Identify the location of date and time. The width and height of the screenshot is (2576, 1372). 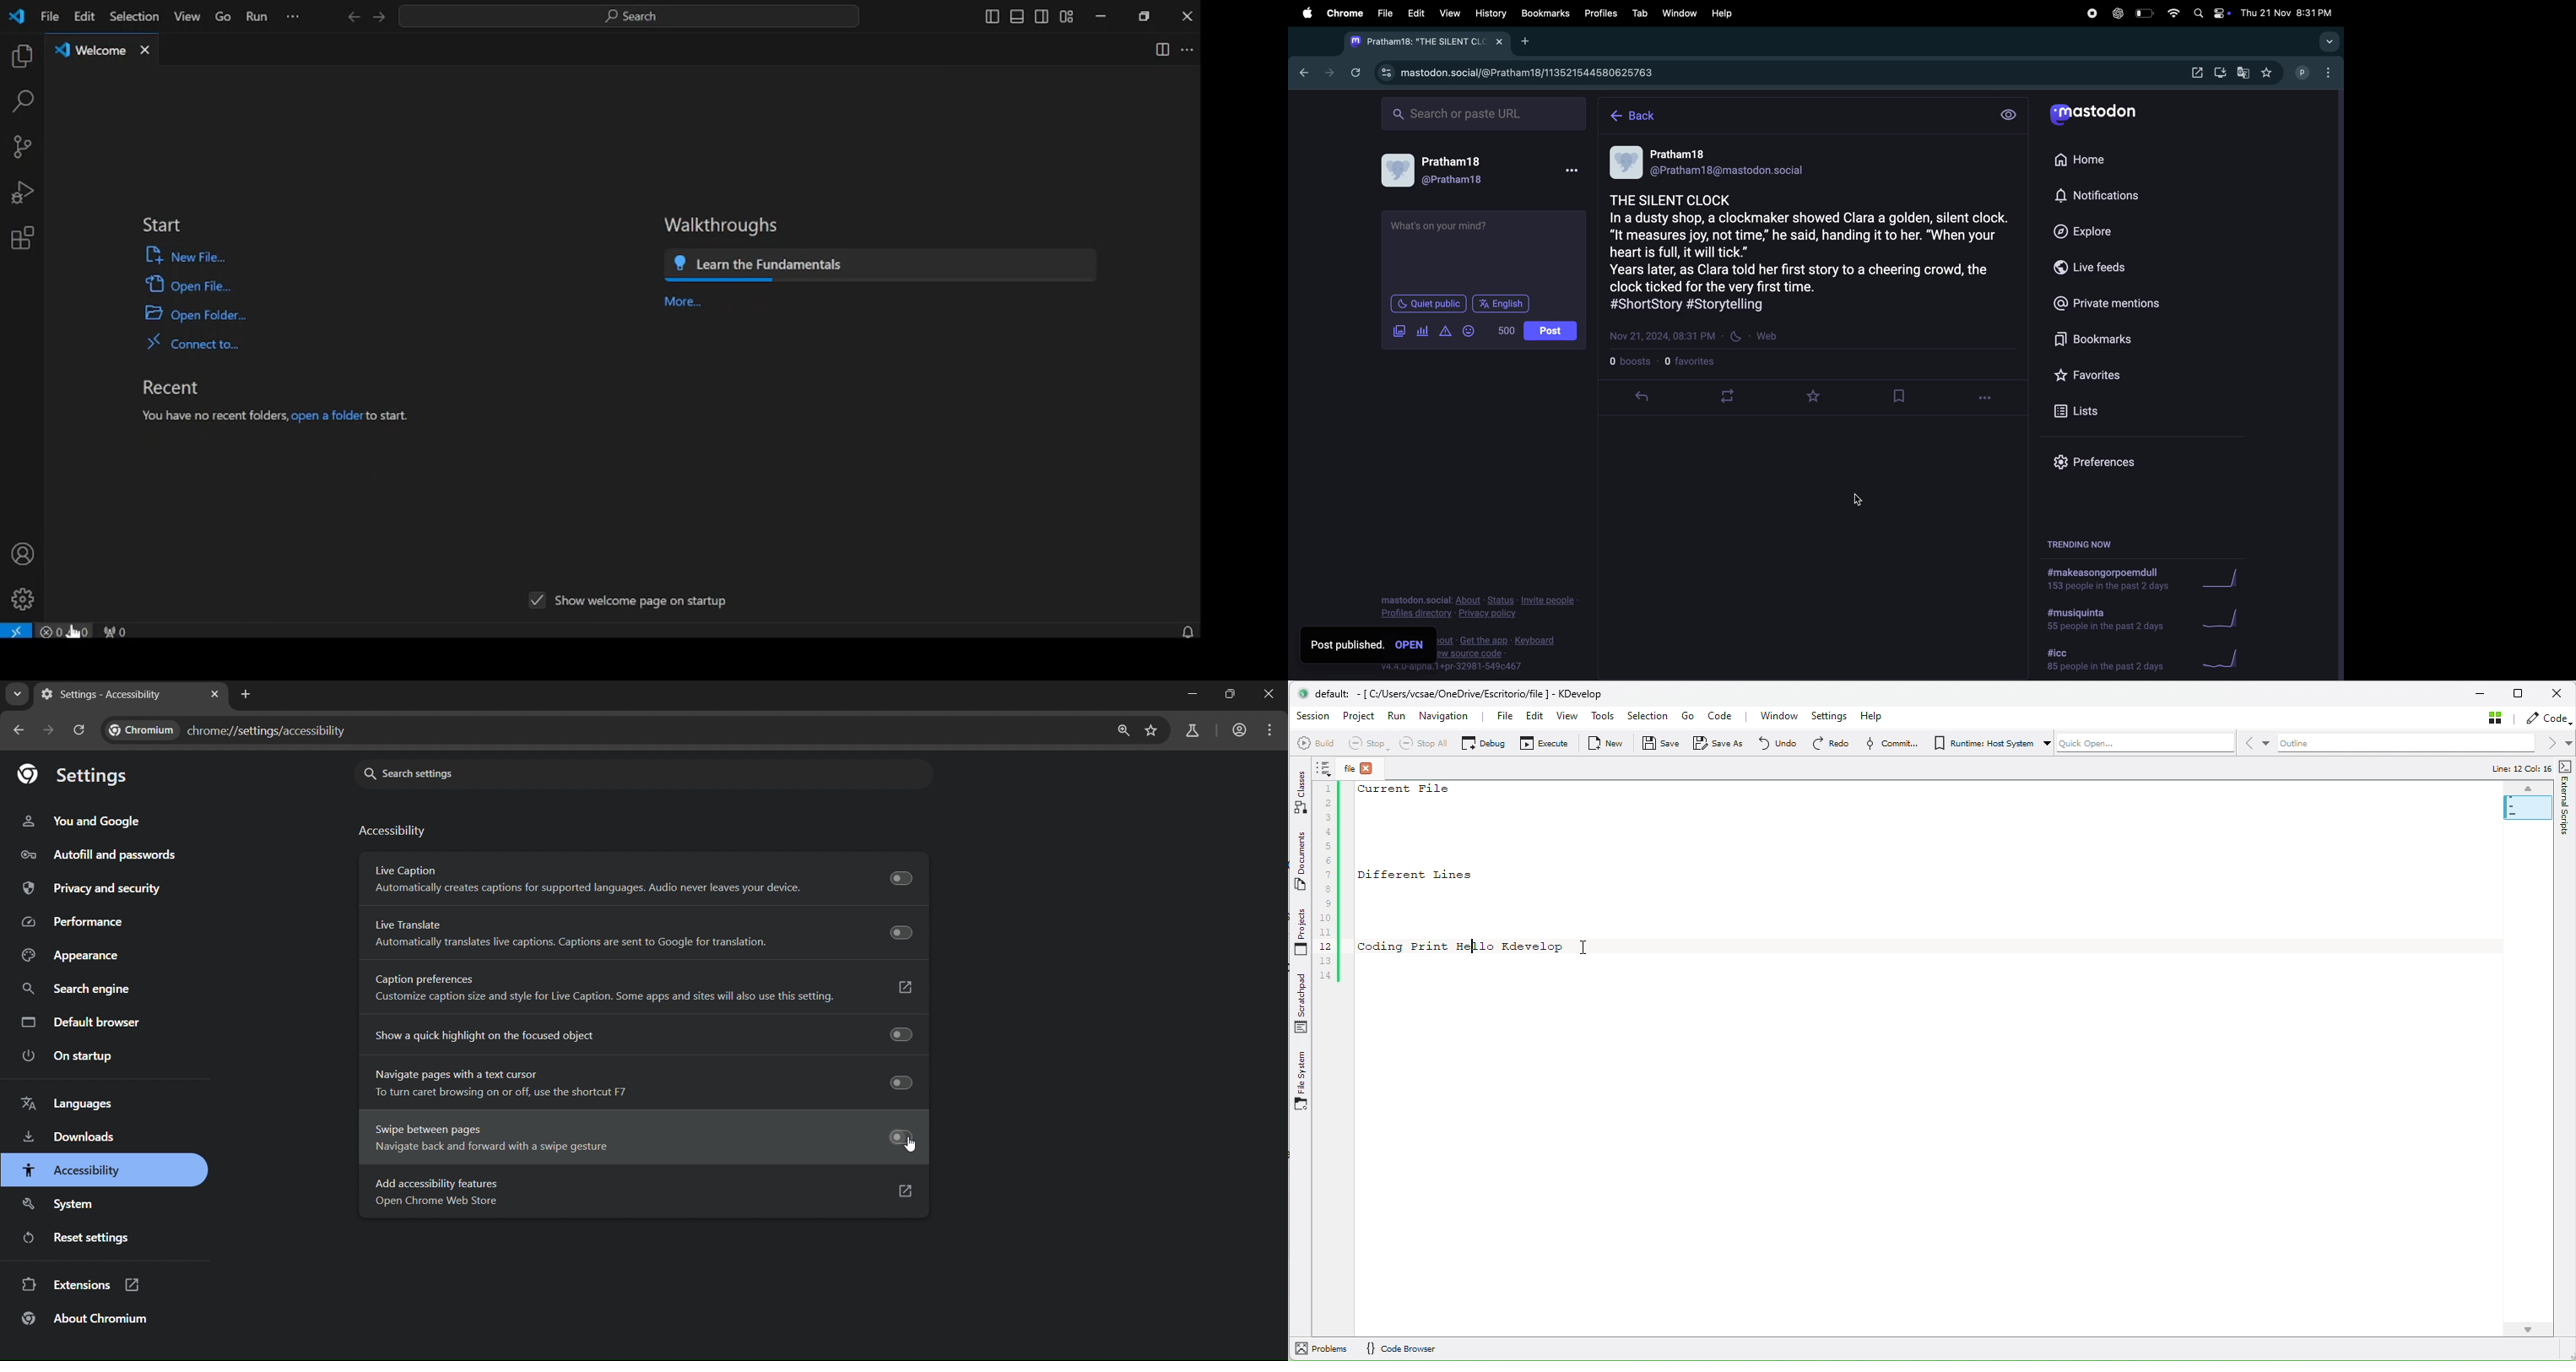
(2289, 13).